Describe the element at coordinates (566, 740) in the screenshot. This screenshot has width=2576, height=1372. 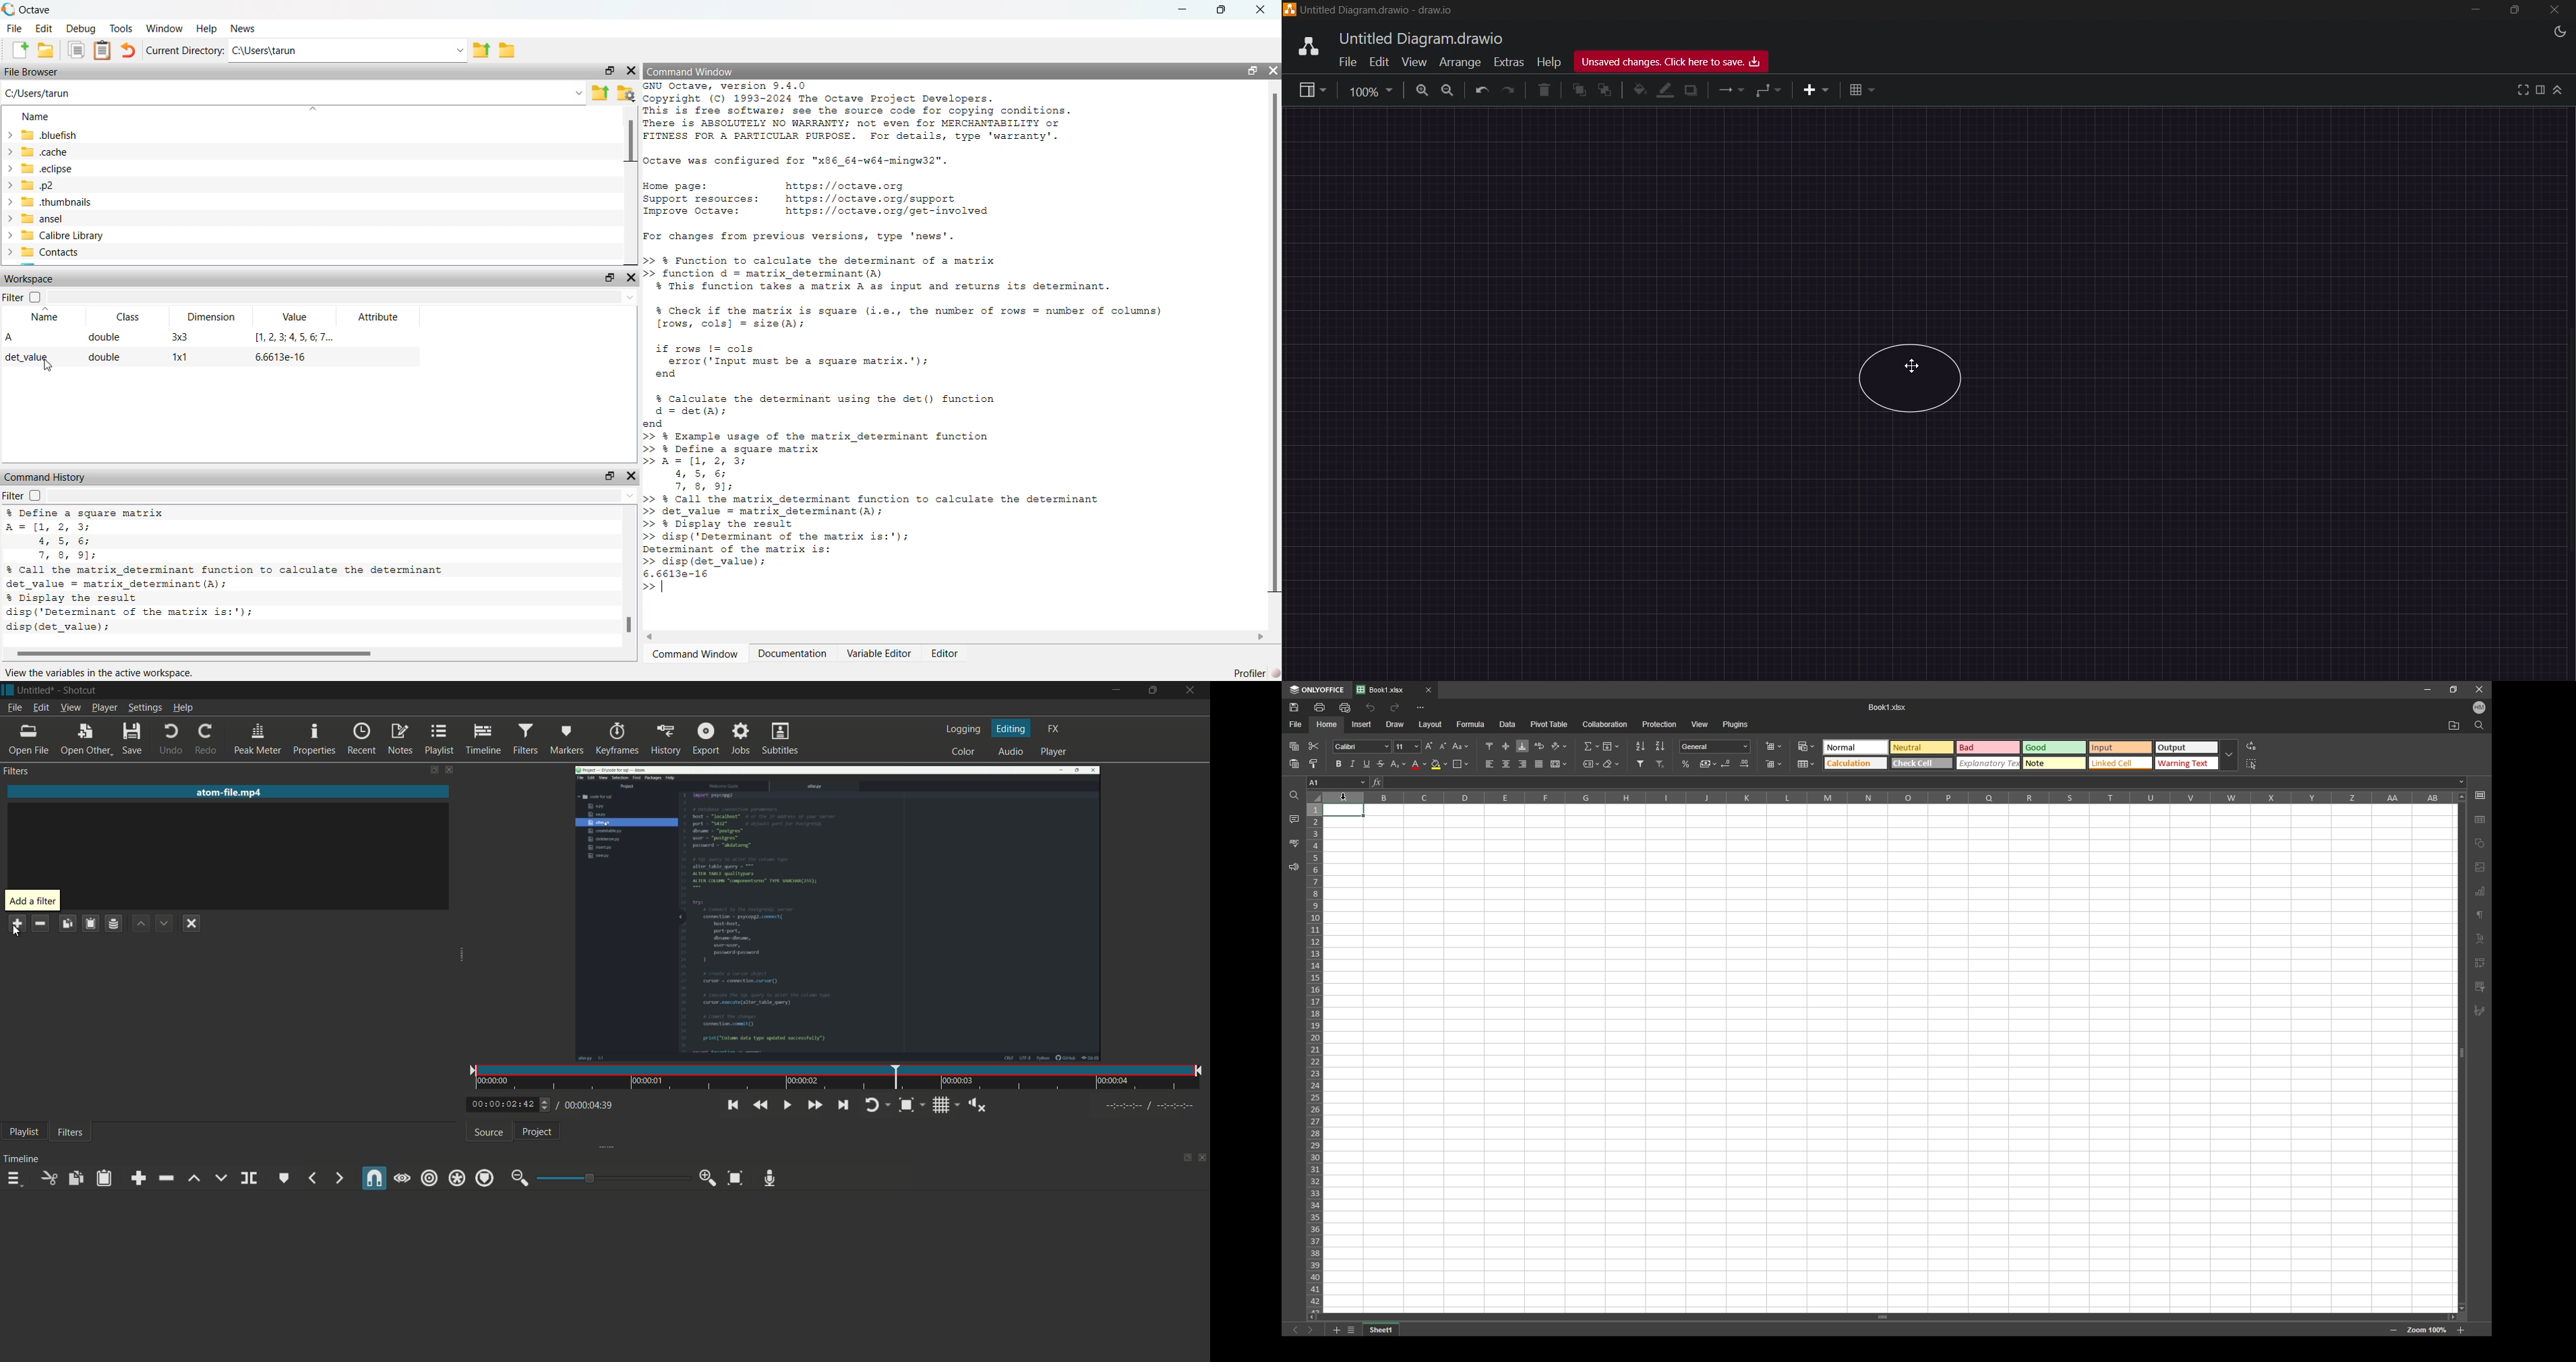
I see `markers` at that location.